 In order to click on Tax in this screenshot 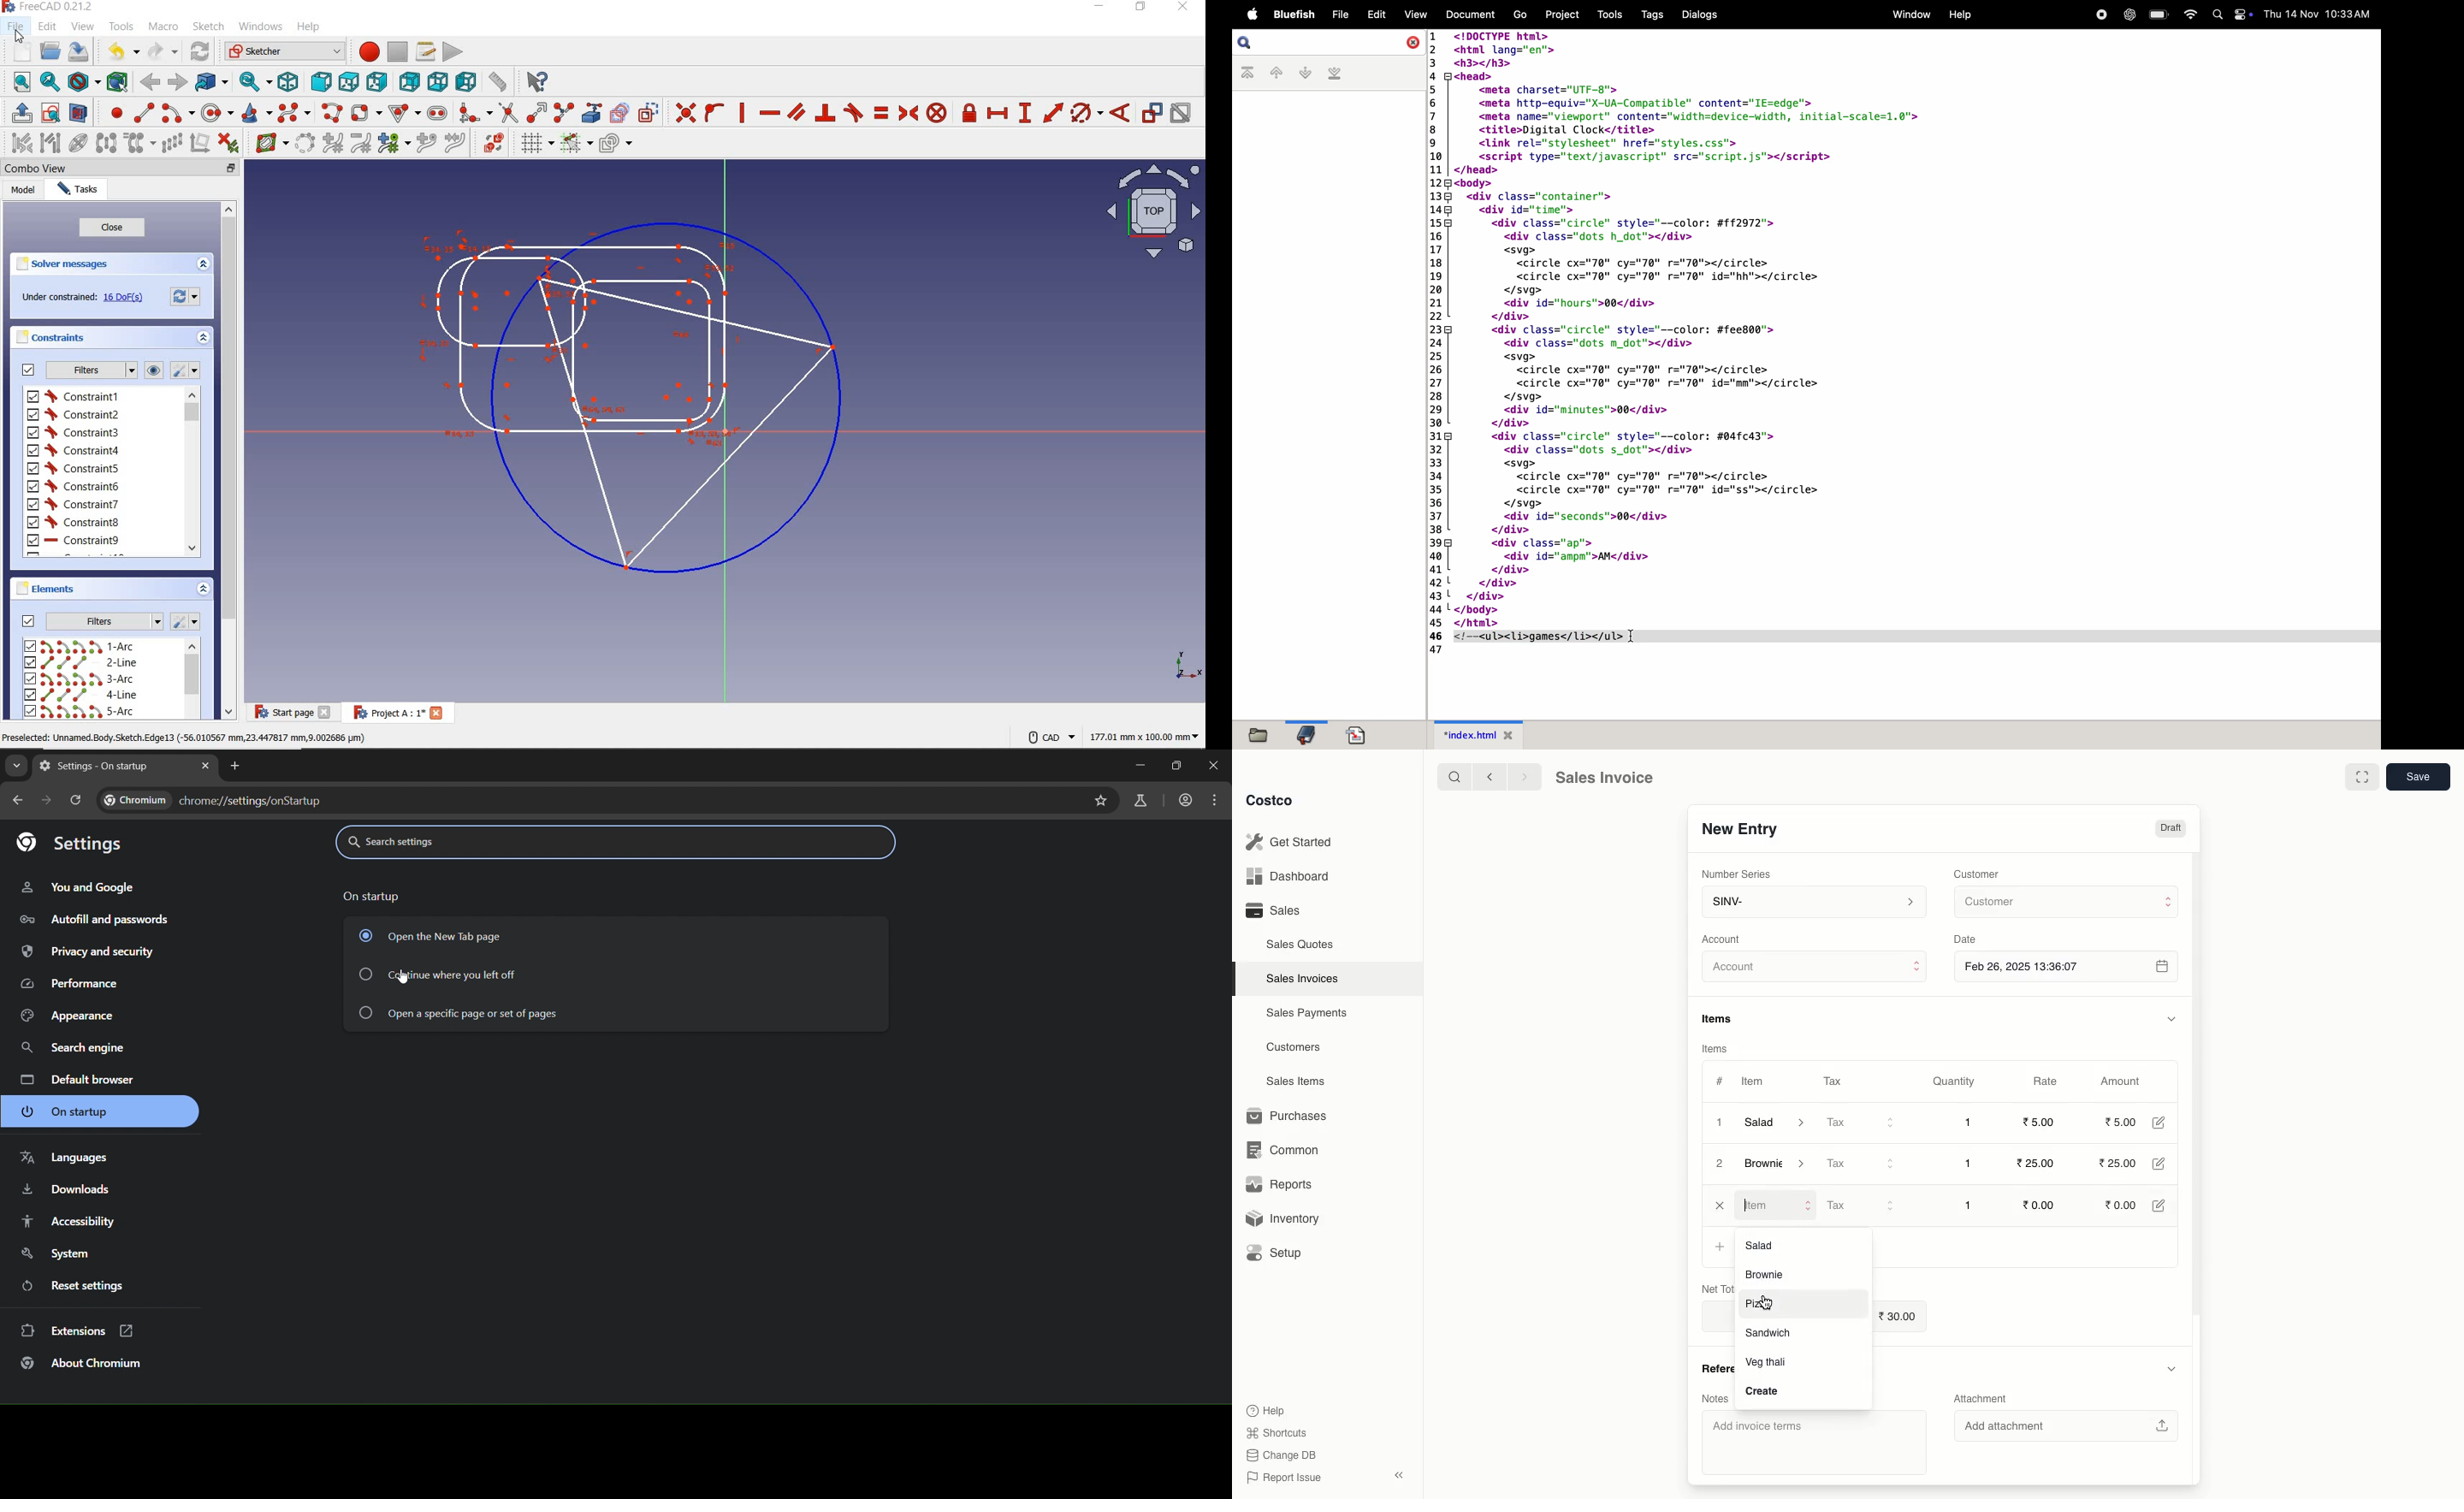, I will do `click(1860, 1123)`.